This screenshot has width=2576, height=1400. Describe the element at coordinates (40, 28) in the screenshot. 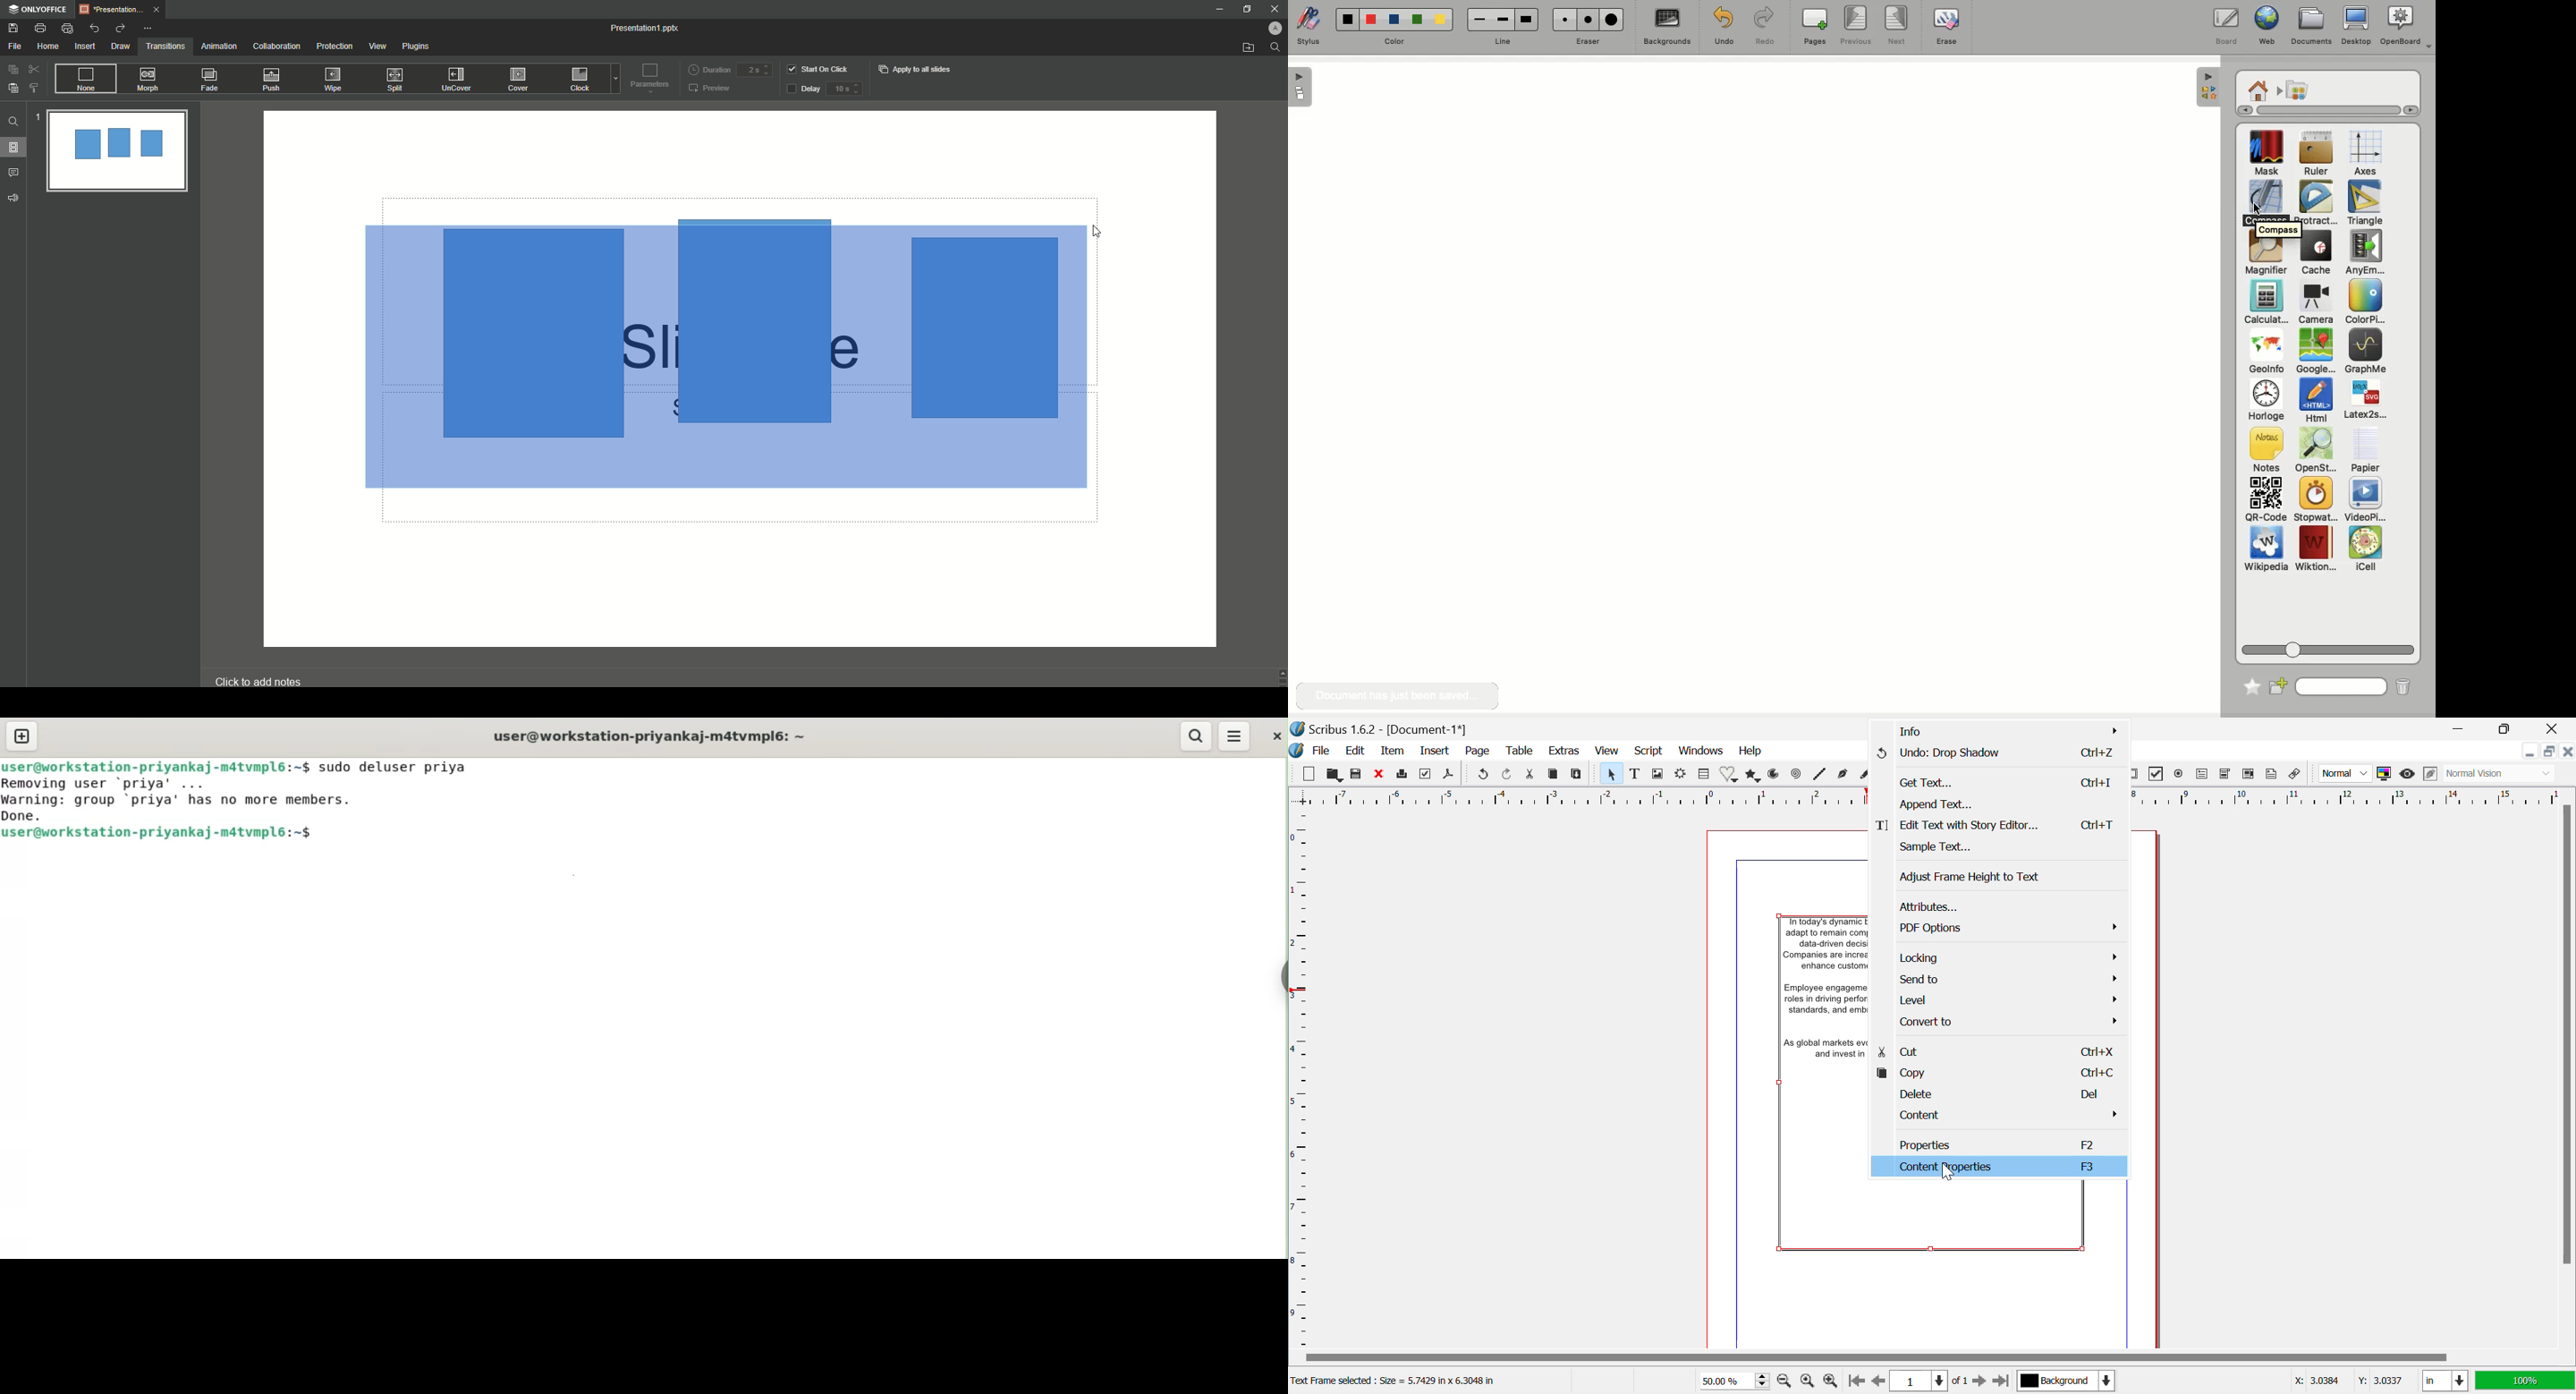

I see `Print` at that location.